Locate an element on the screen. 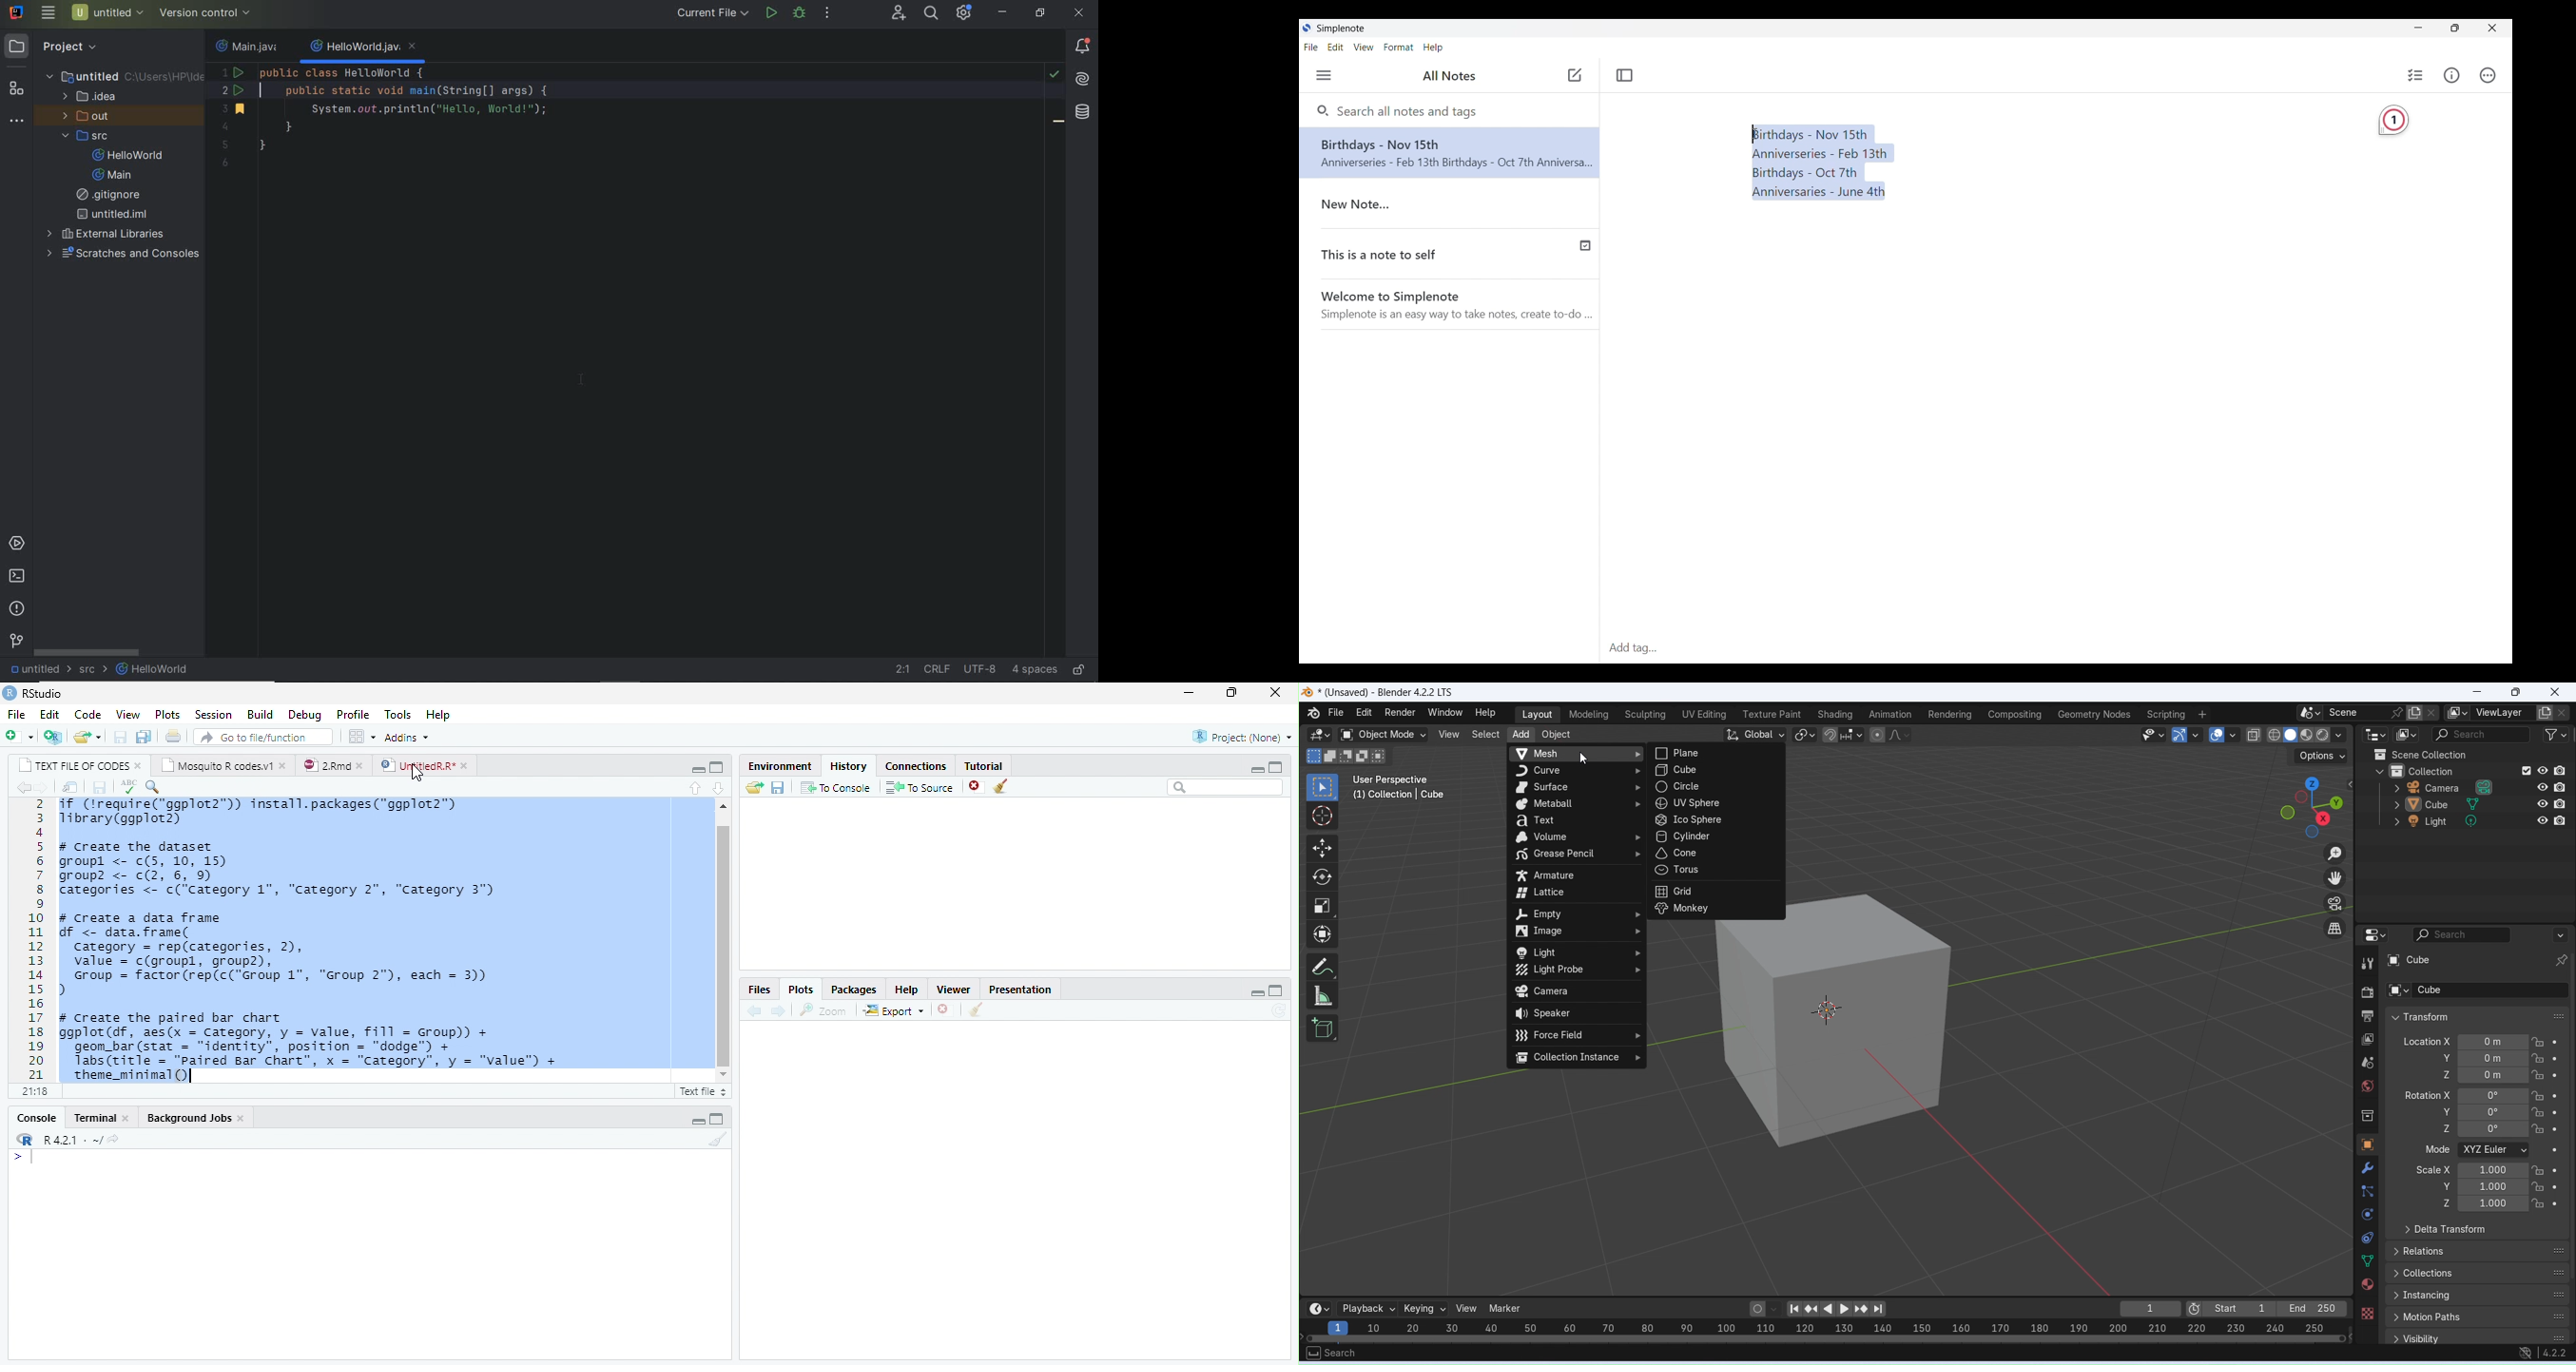 The height and width of the screenshot is (1372, 2576). project (none) is located at coordinates (1242, 735).